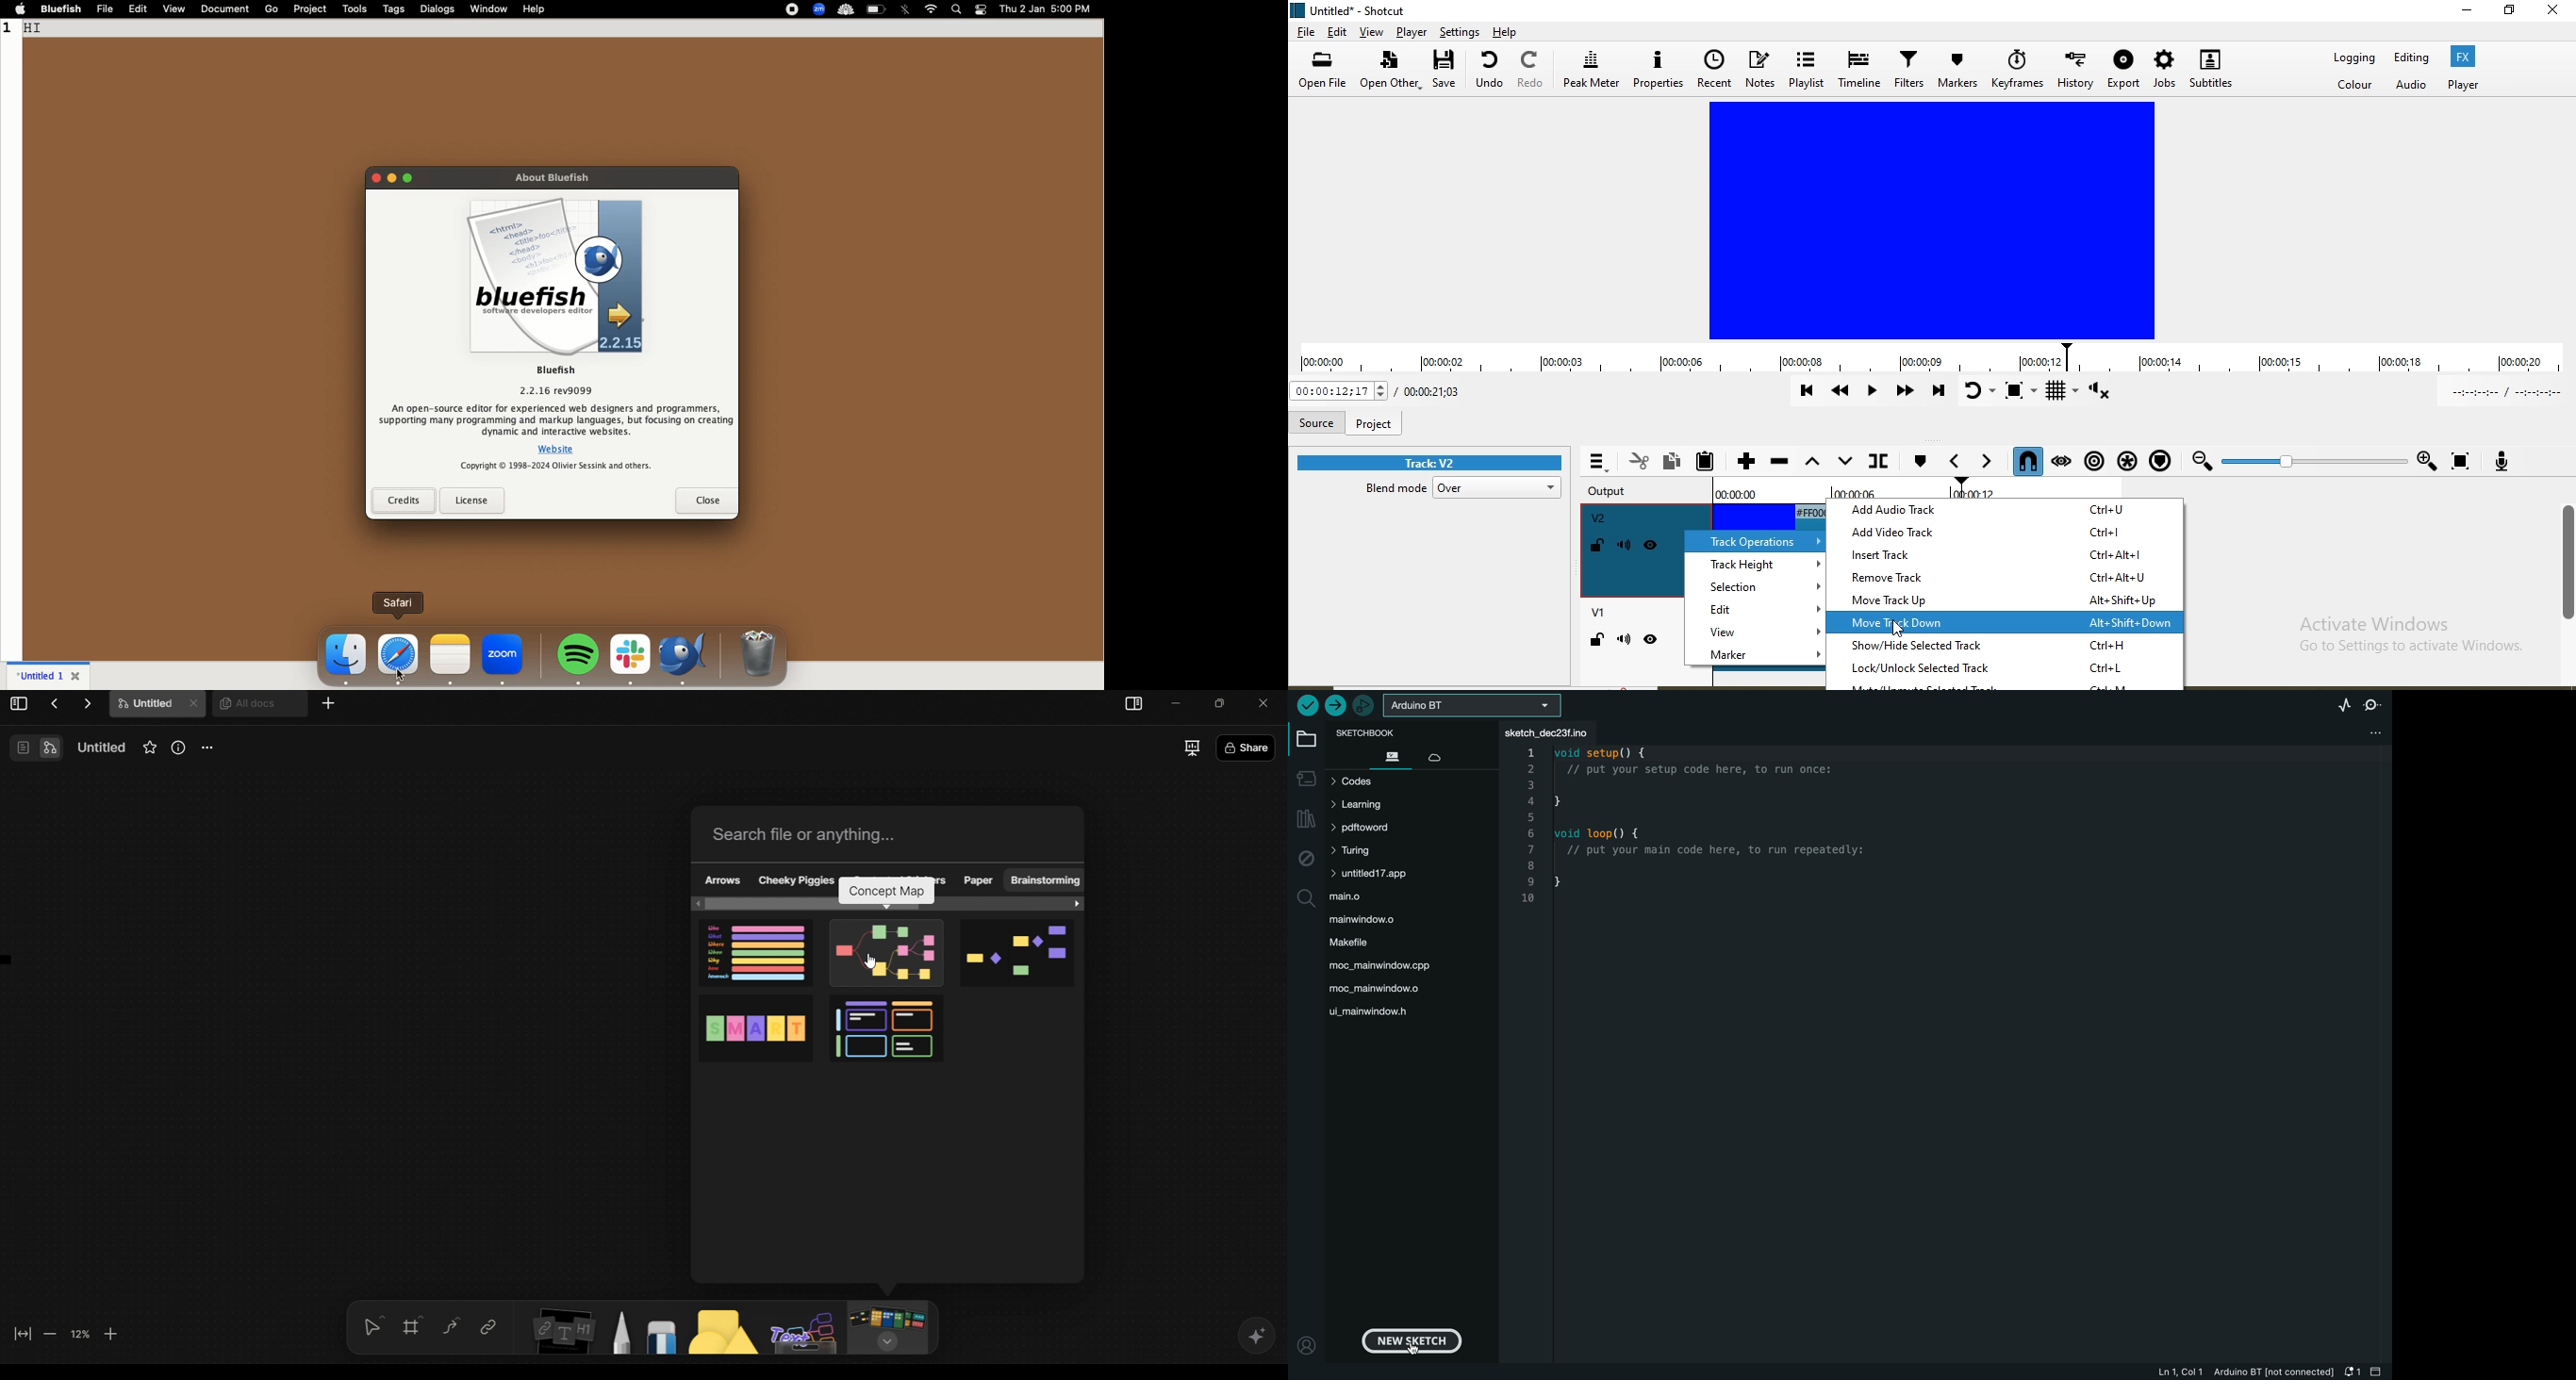 The height and width of the screenshot is (1400, 2576). Describe the element at coordinates (1756, 609) in the screenshot. I see `edit` at that location.